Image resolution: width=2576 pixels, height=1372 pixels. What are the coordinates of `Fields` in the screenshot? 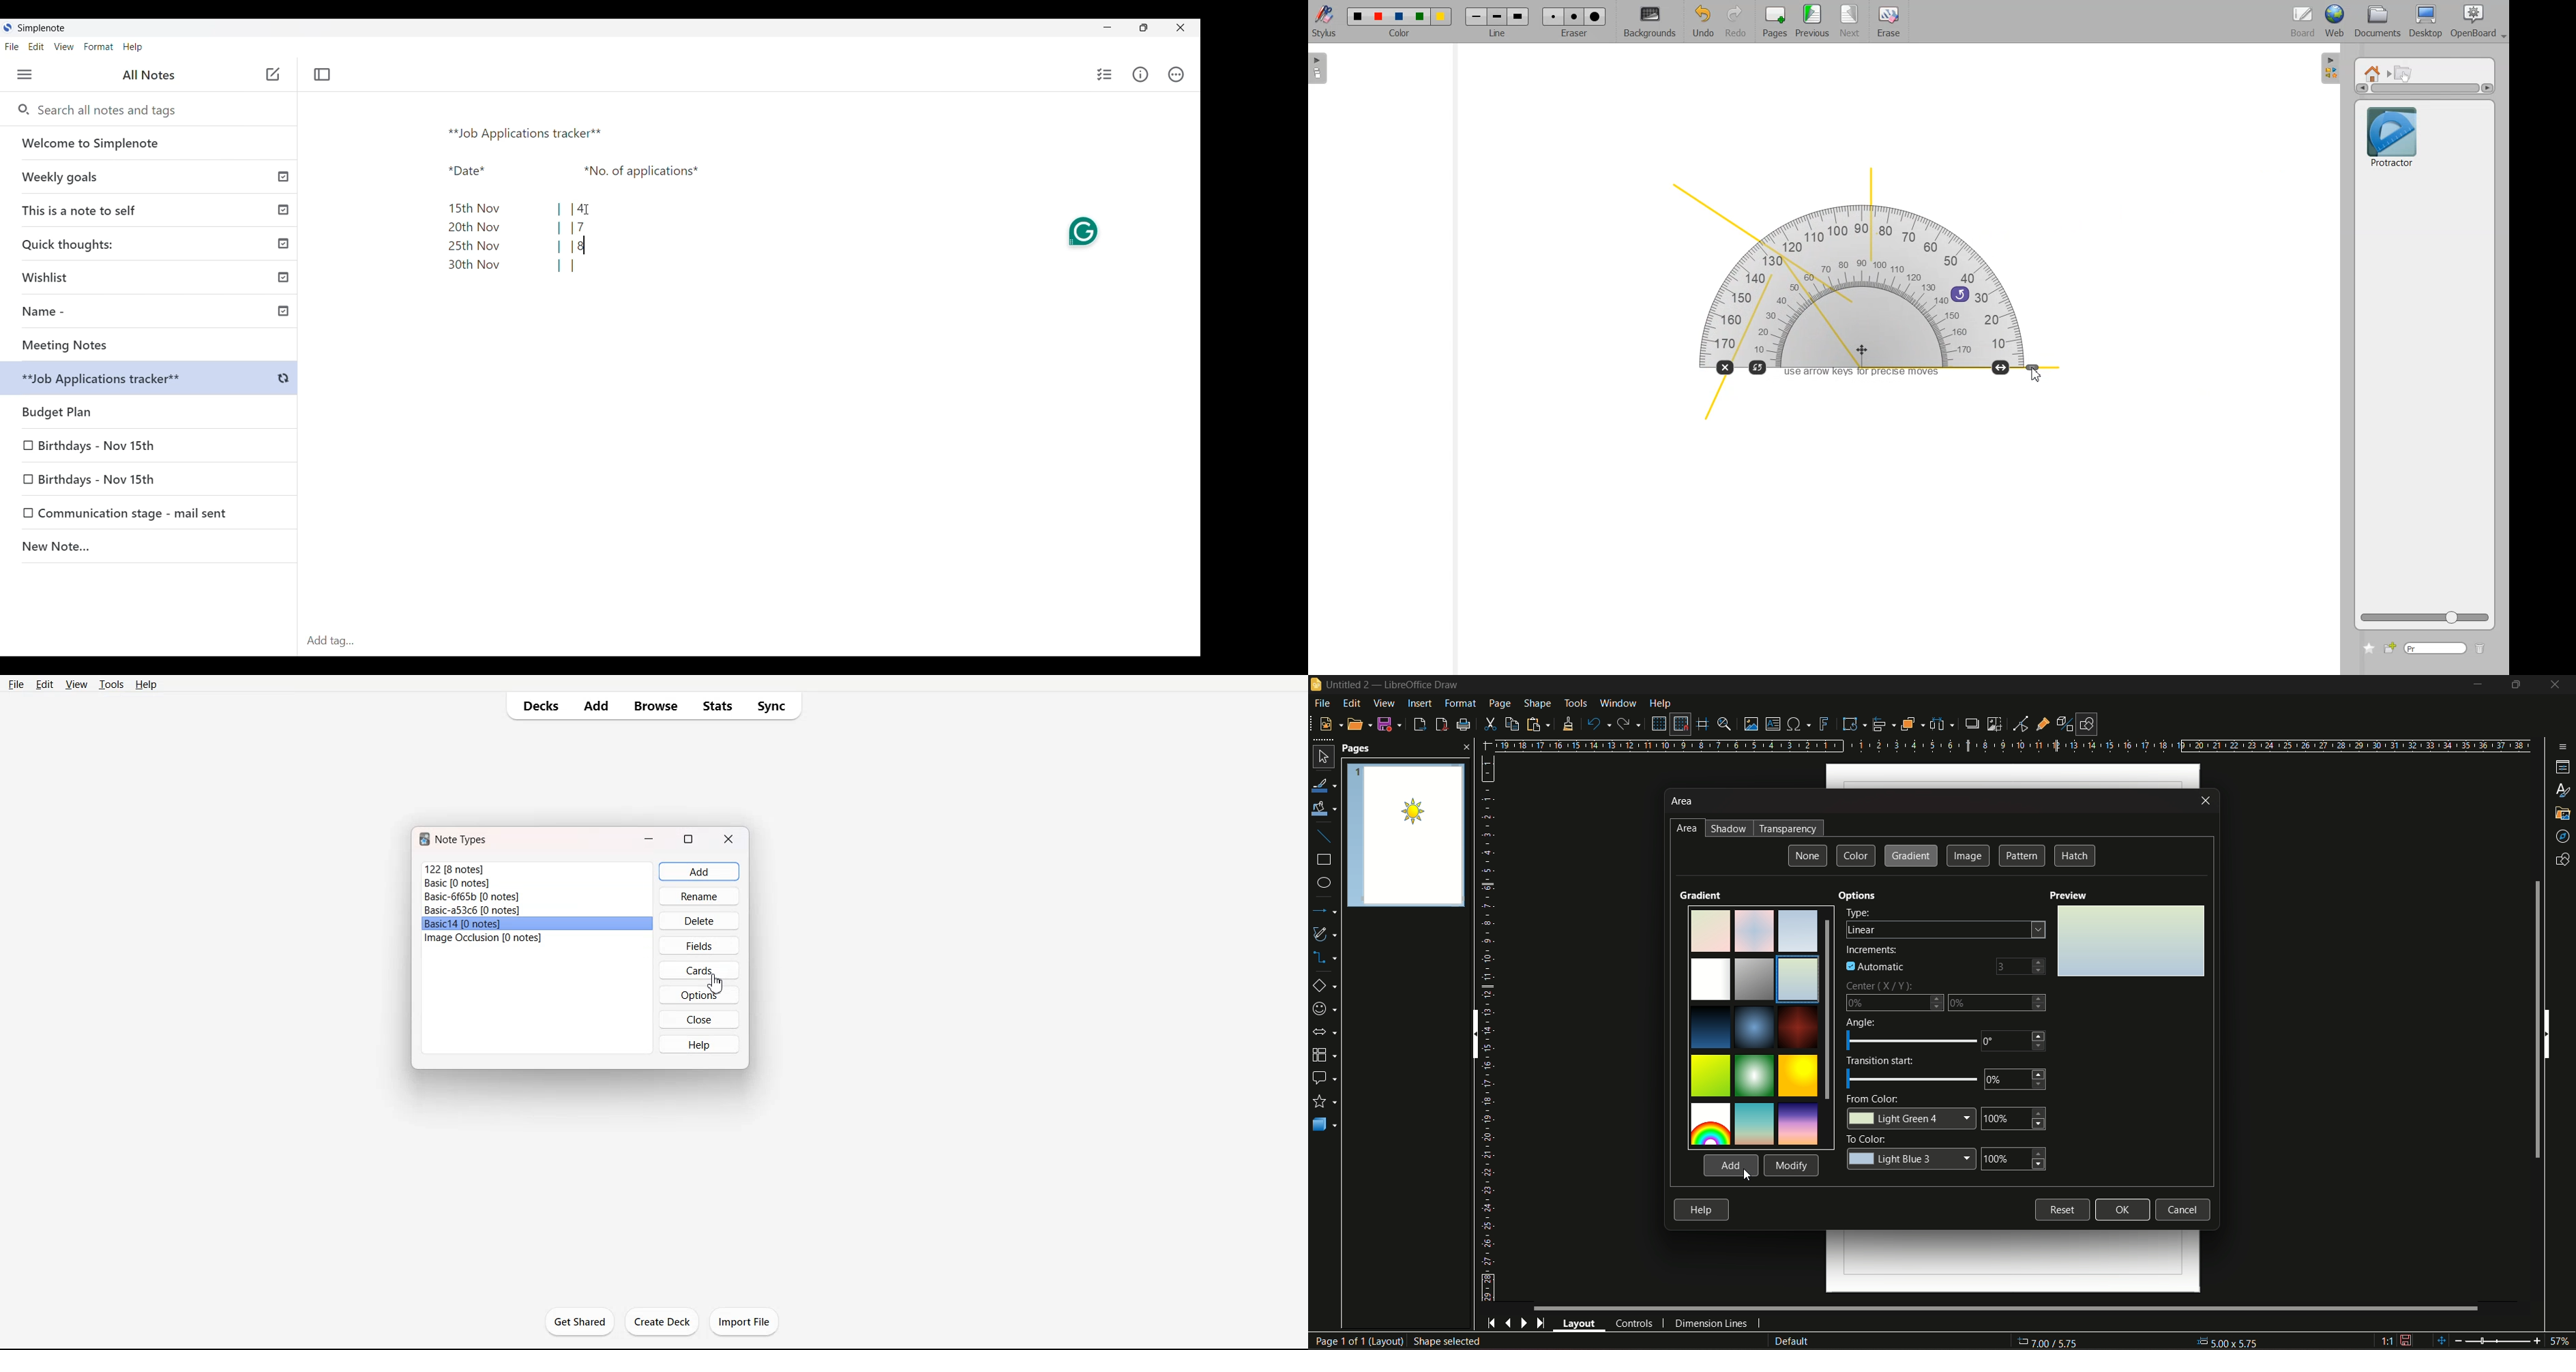 It's located at (700, 945).